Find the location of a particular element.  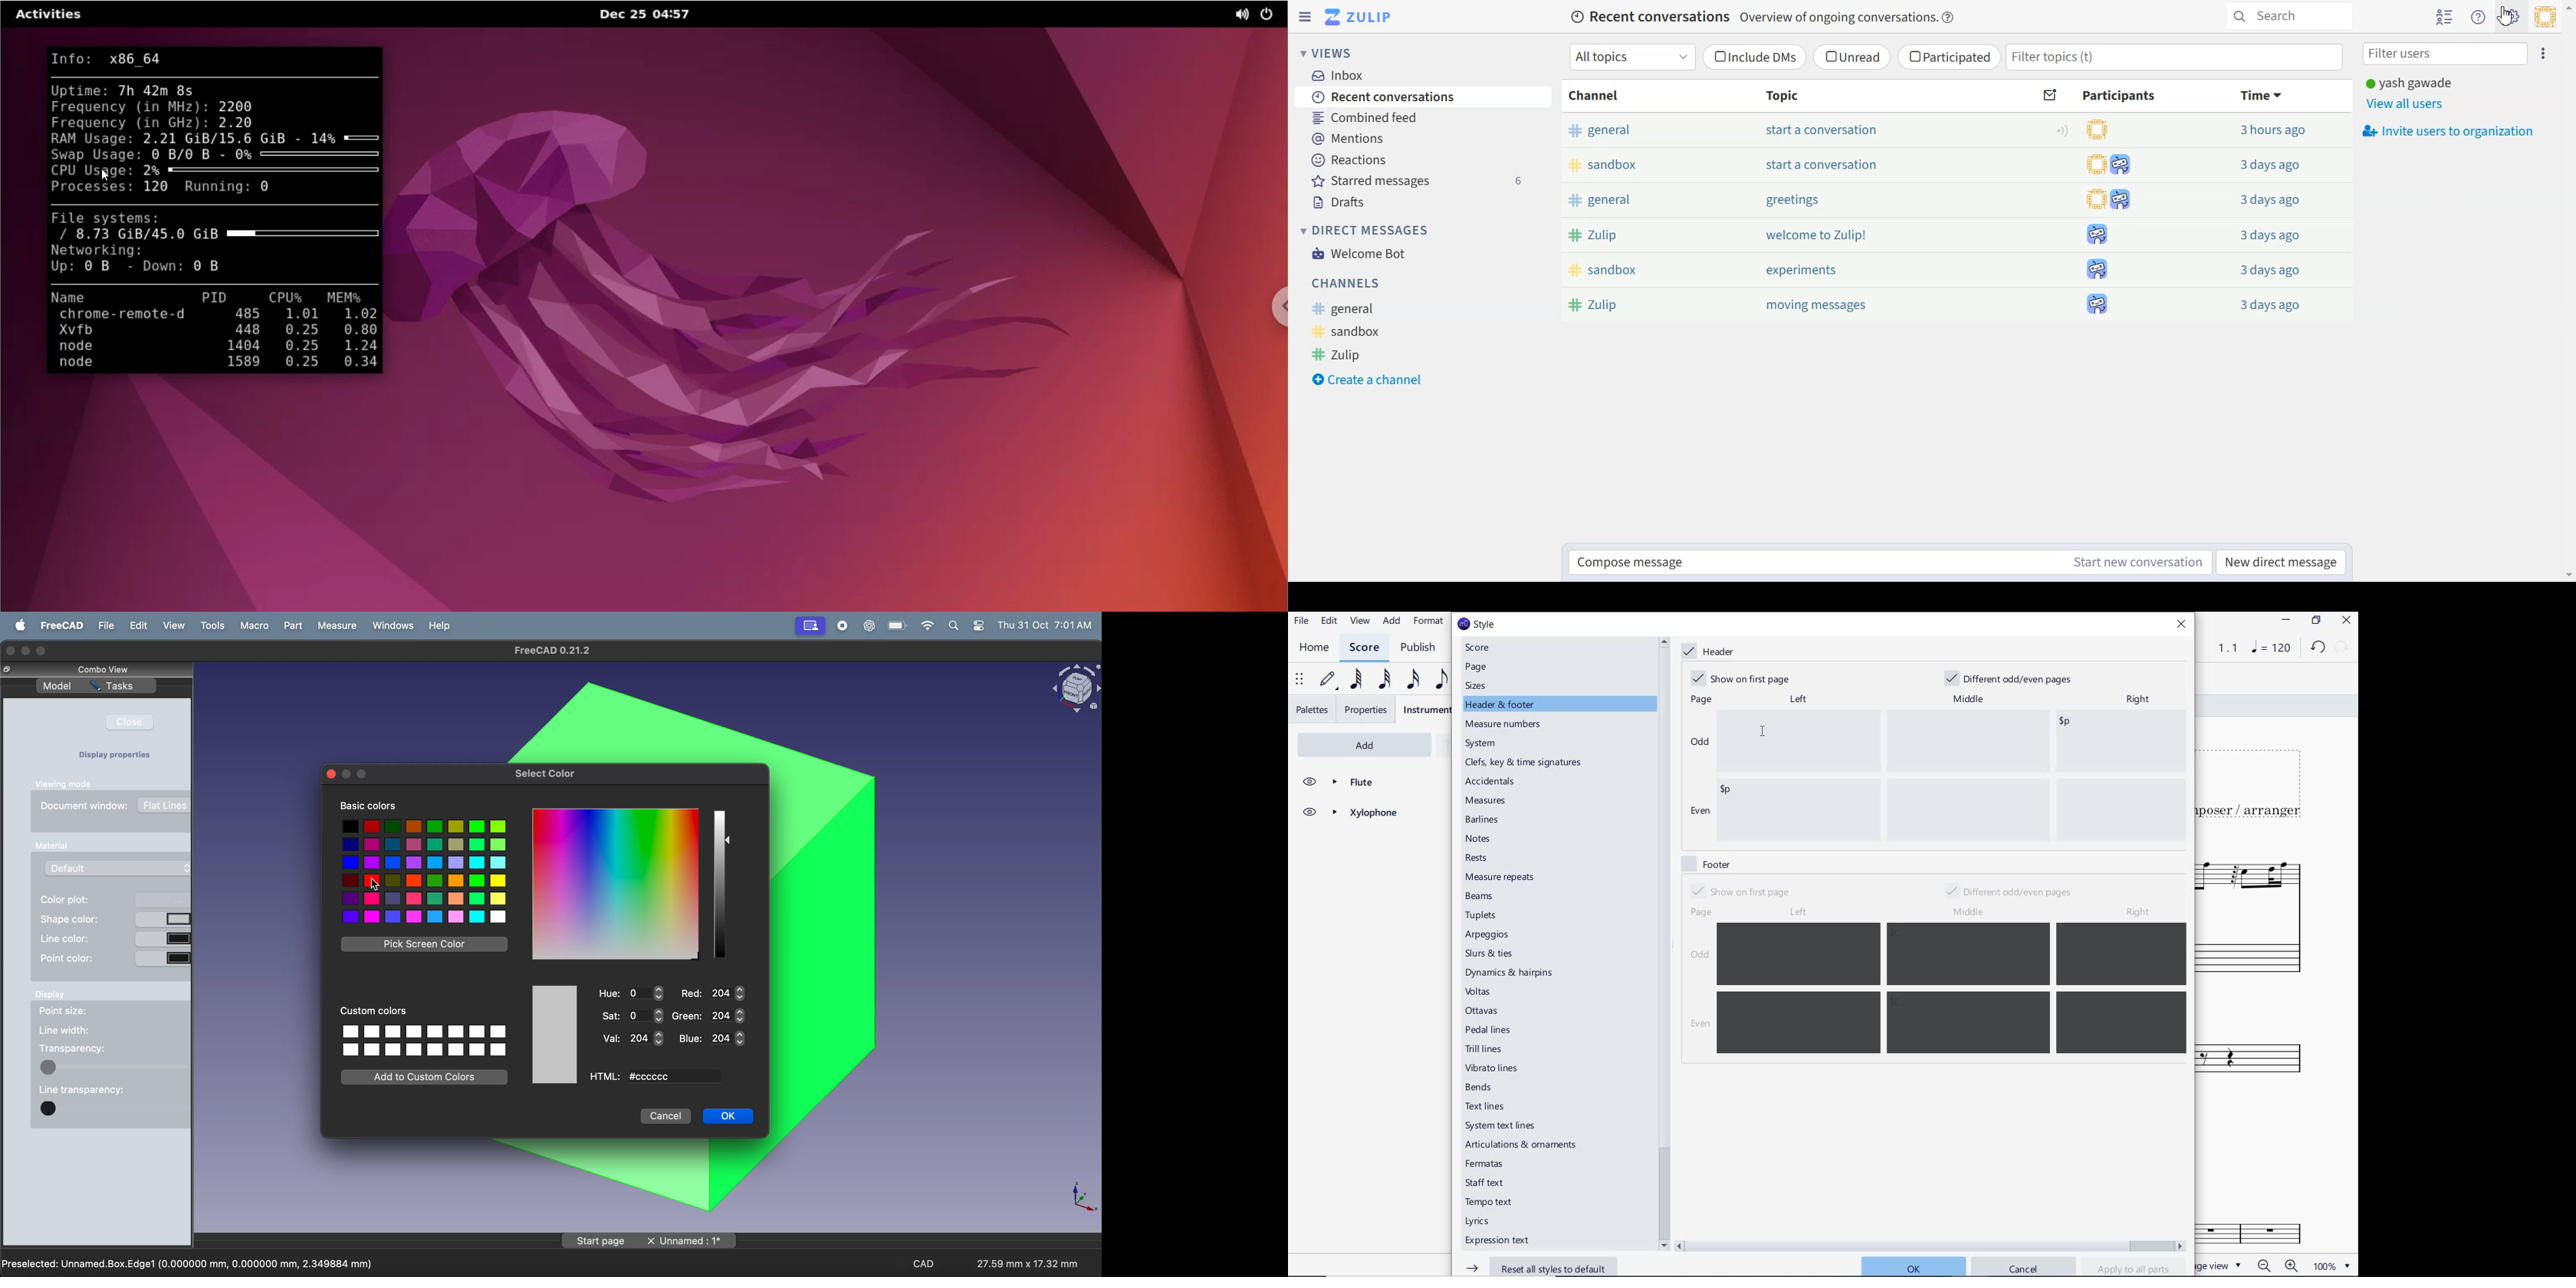

measure numbers is located at coordinates (1505, 725).